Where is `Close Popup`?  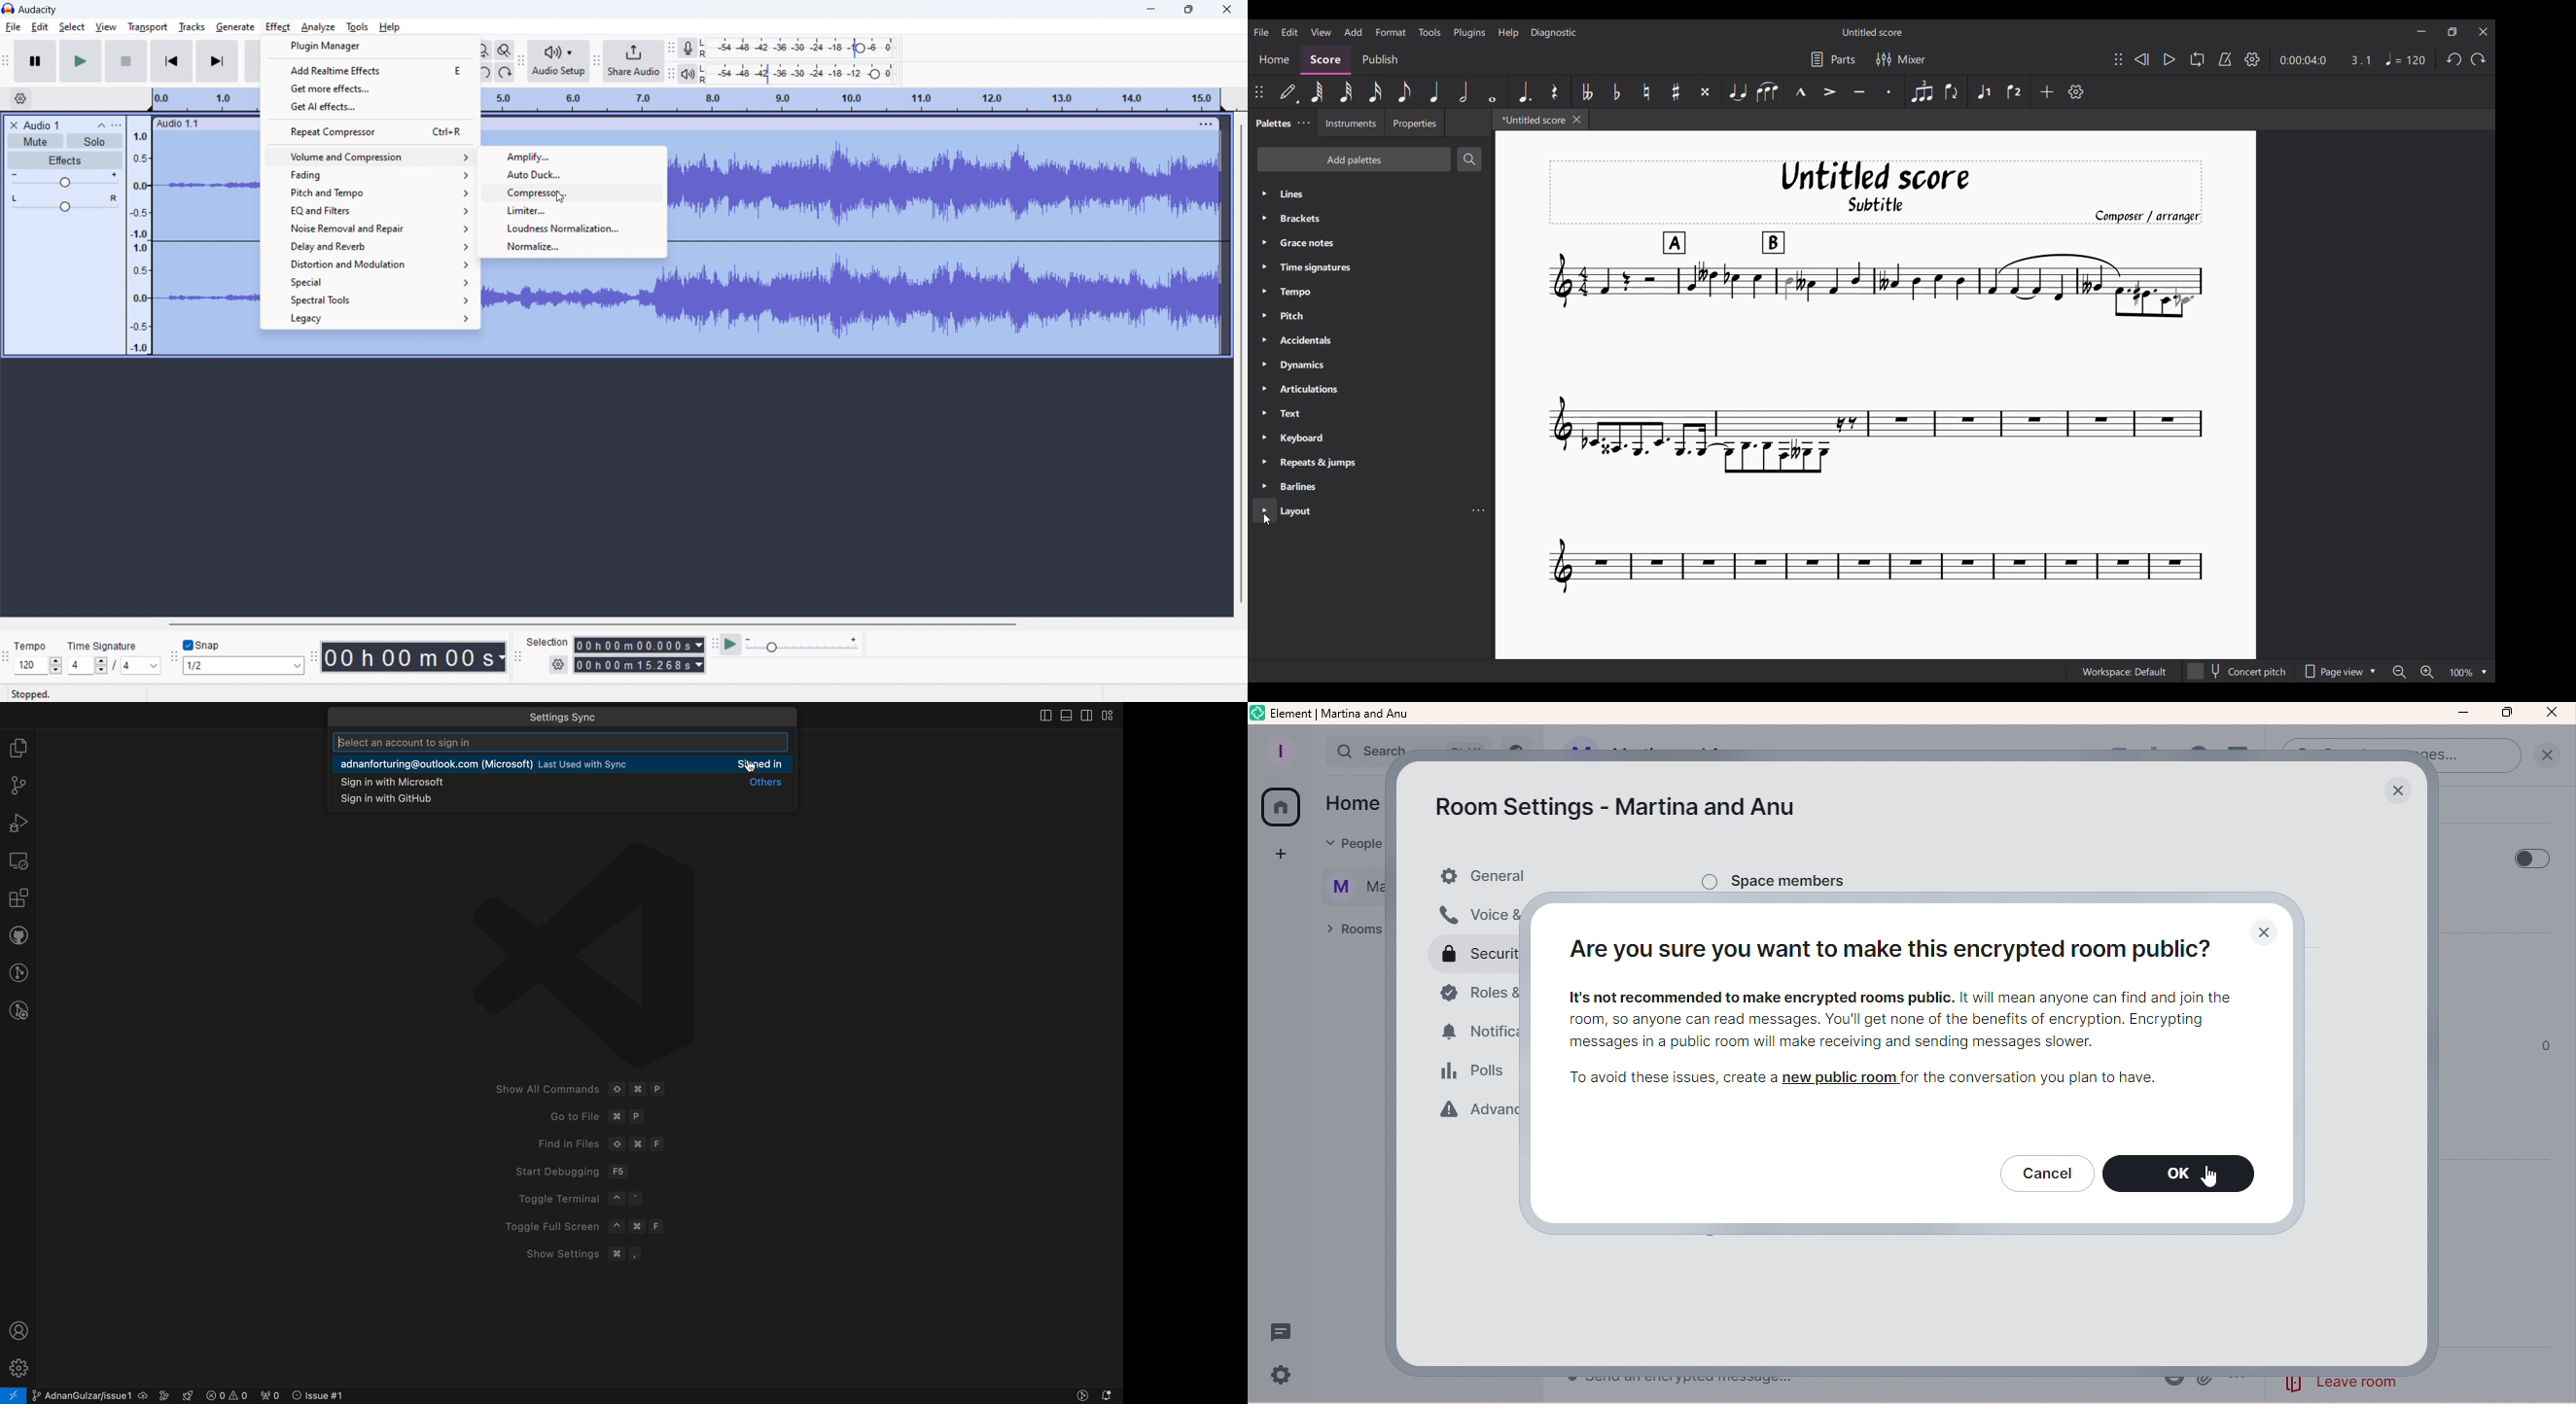 Close Popup is located at coordinates (2397, 792).